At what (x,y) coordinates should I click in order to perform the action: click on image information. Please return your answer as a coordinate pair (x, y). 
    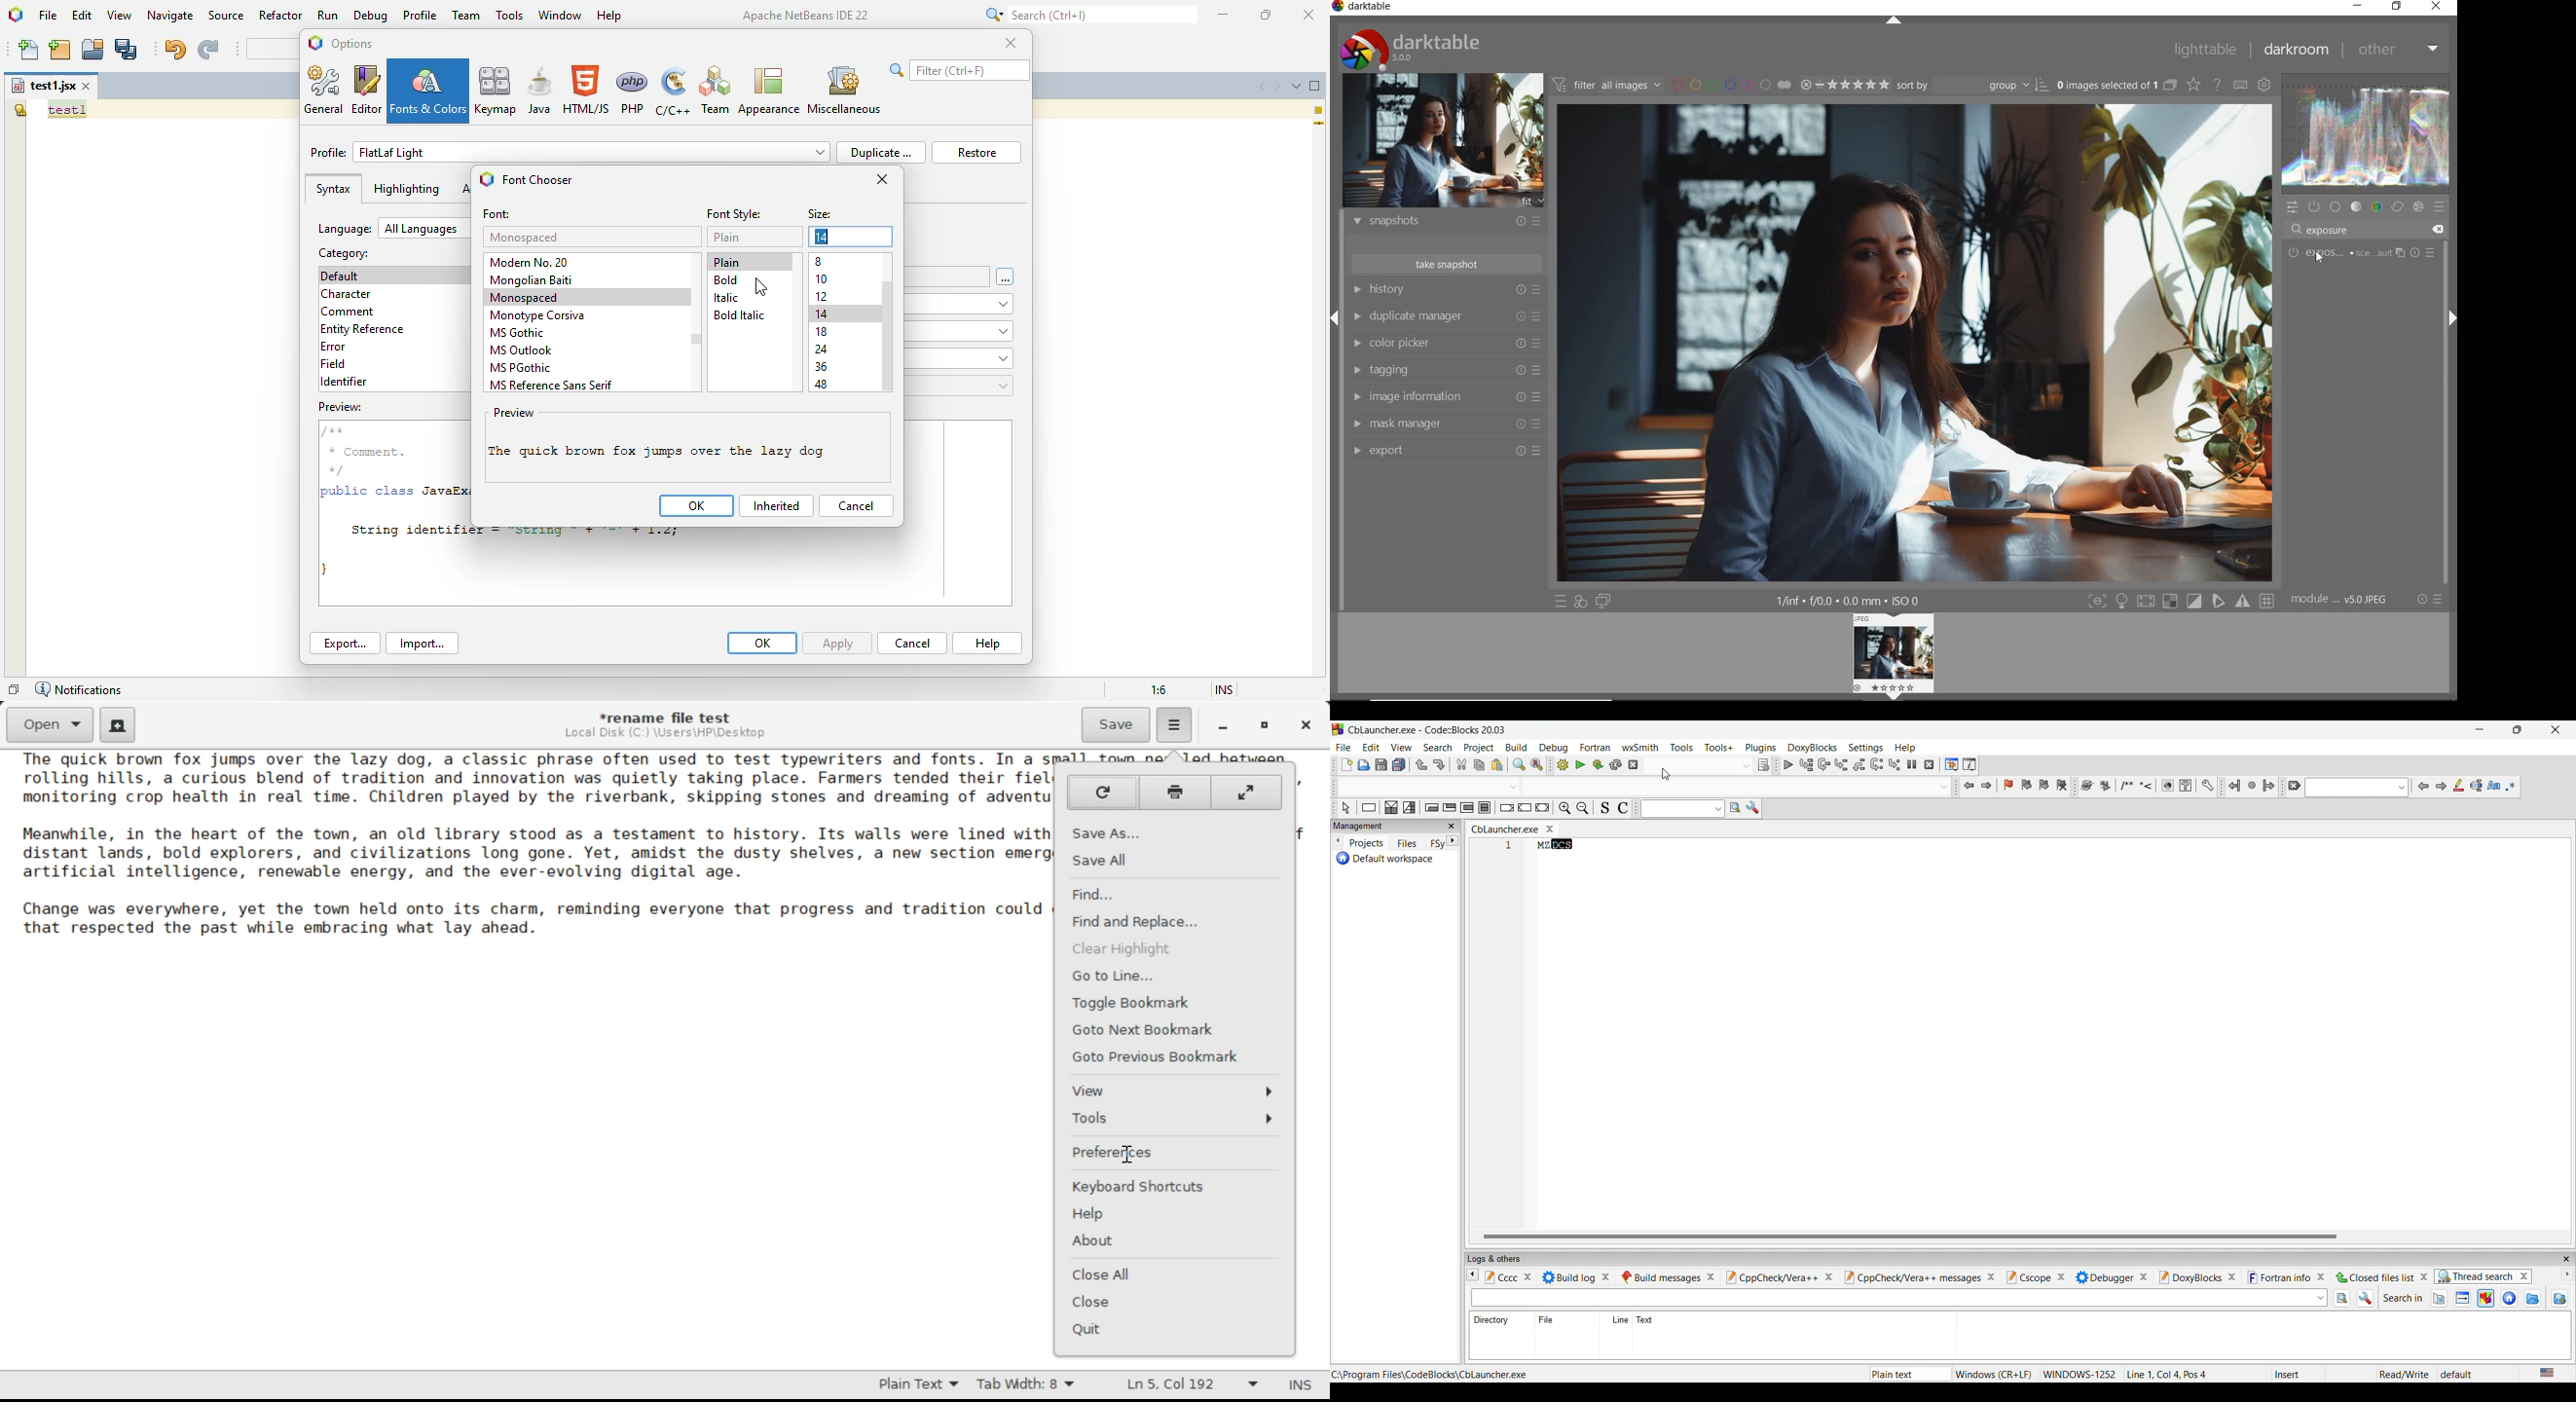
    Looking at the image, I should click on (1448, 395).